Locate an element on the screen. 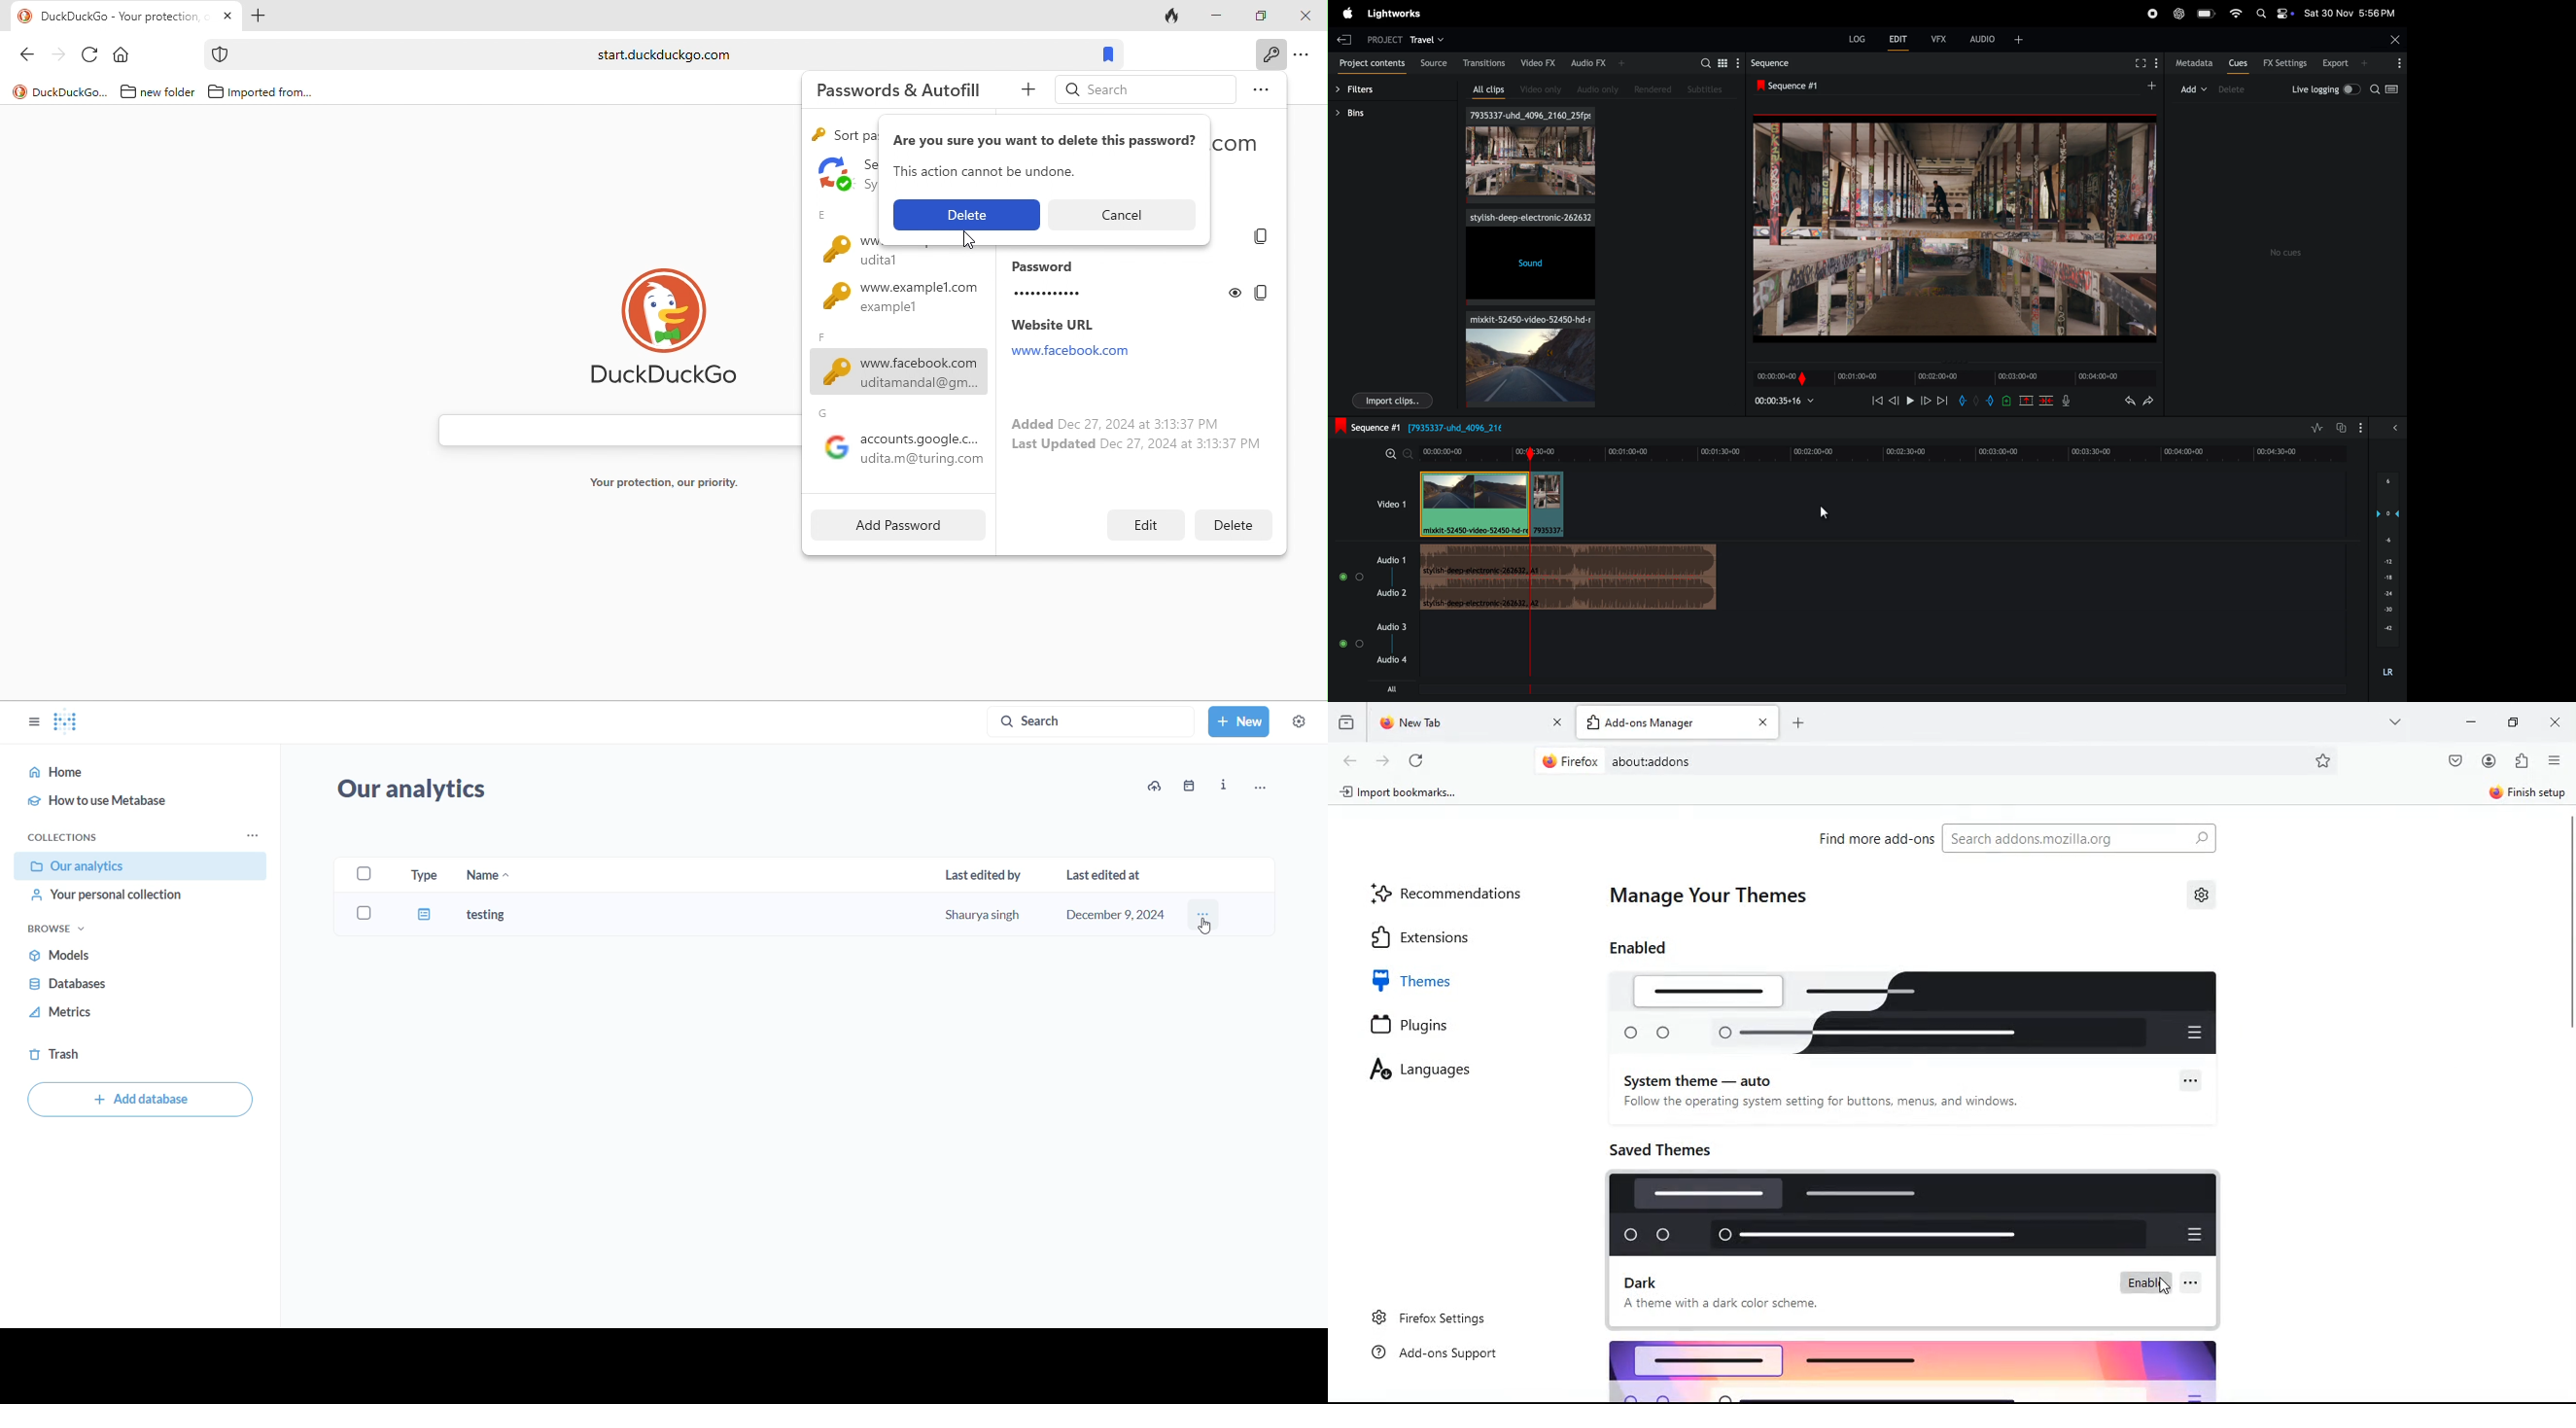 The height and width of the screenshot is (1428, 2576). enabled is located at coordinates (1657, 951).